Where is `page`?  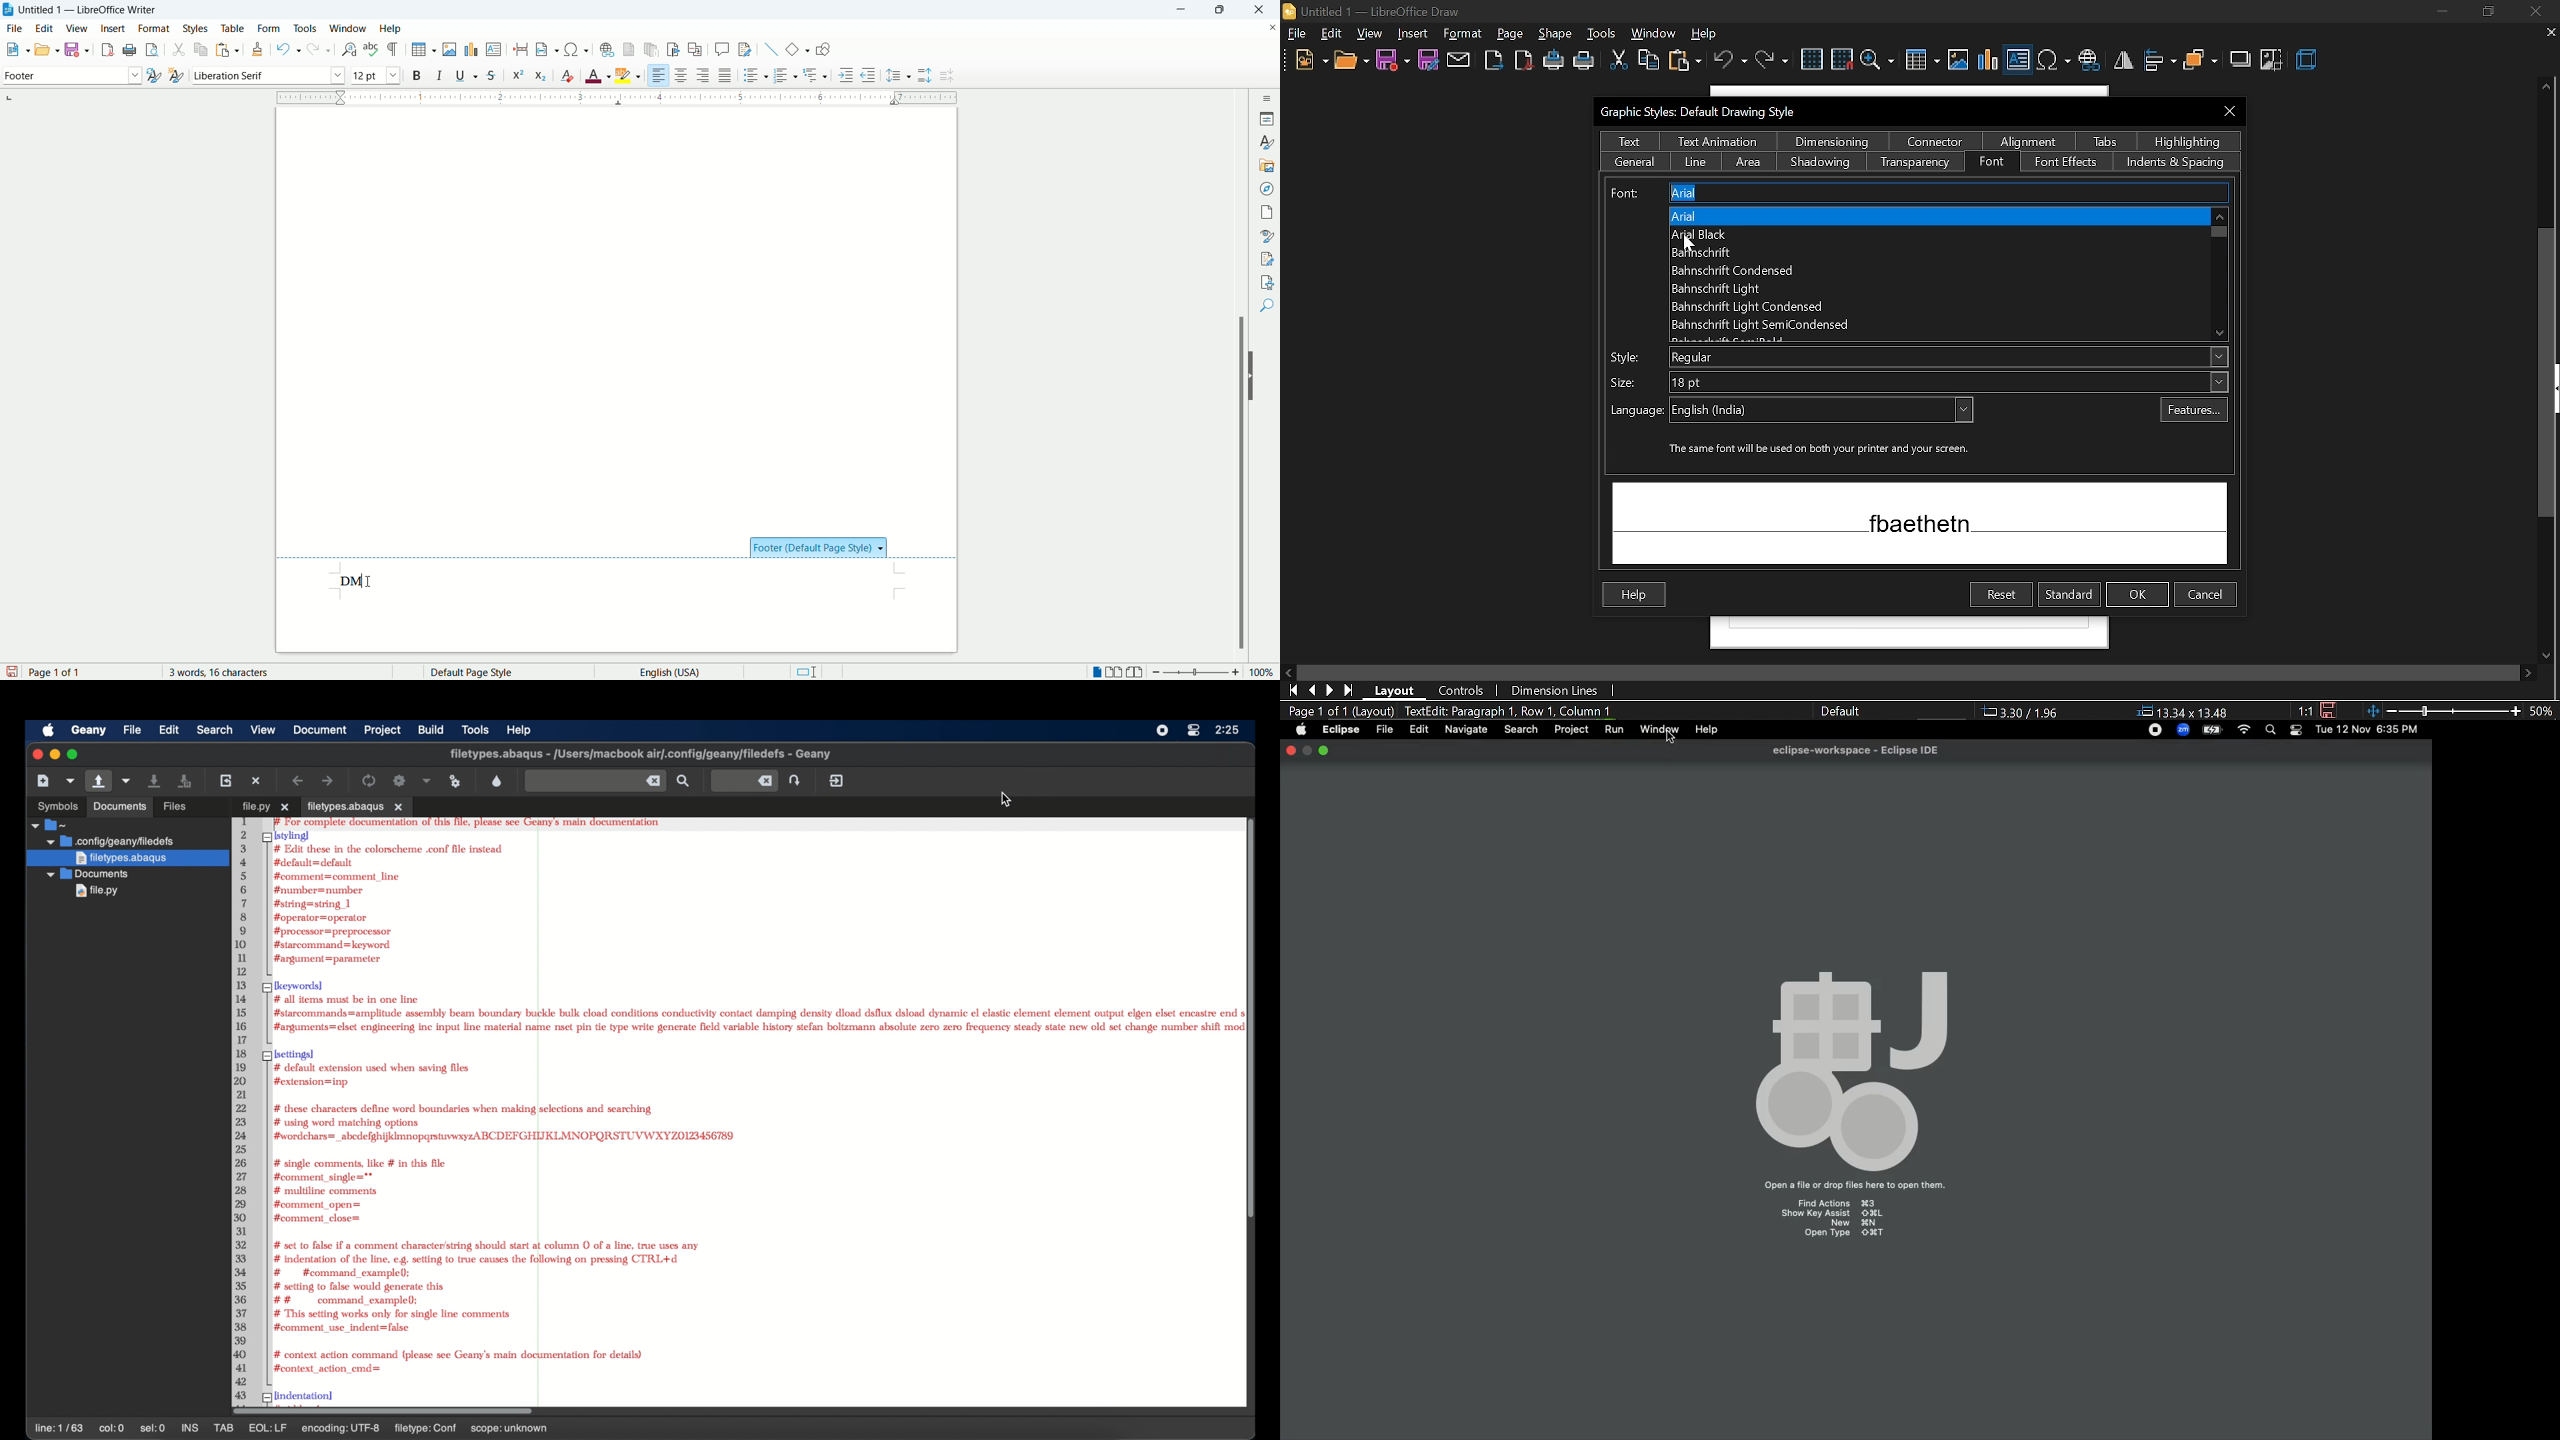 page is located at coordinates (1269, 210).